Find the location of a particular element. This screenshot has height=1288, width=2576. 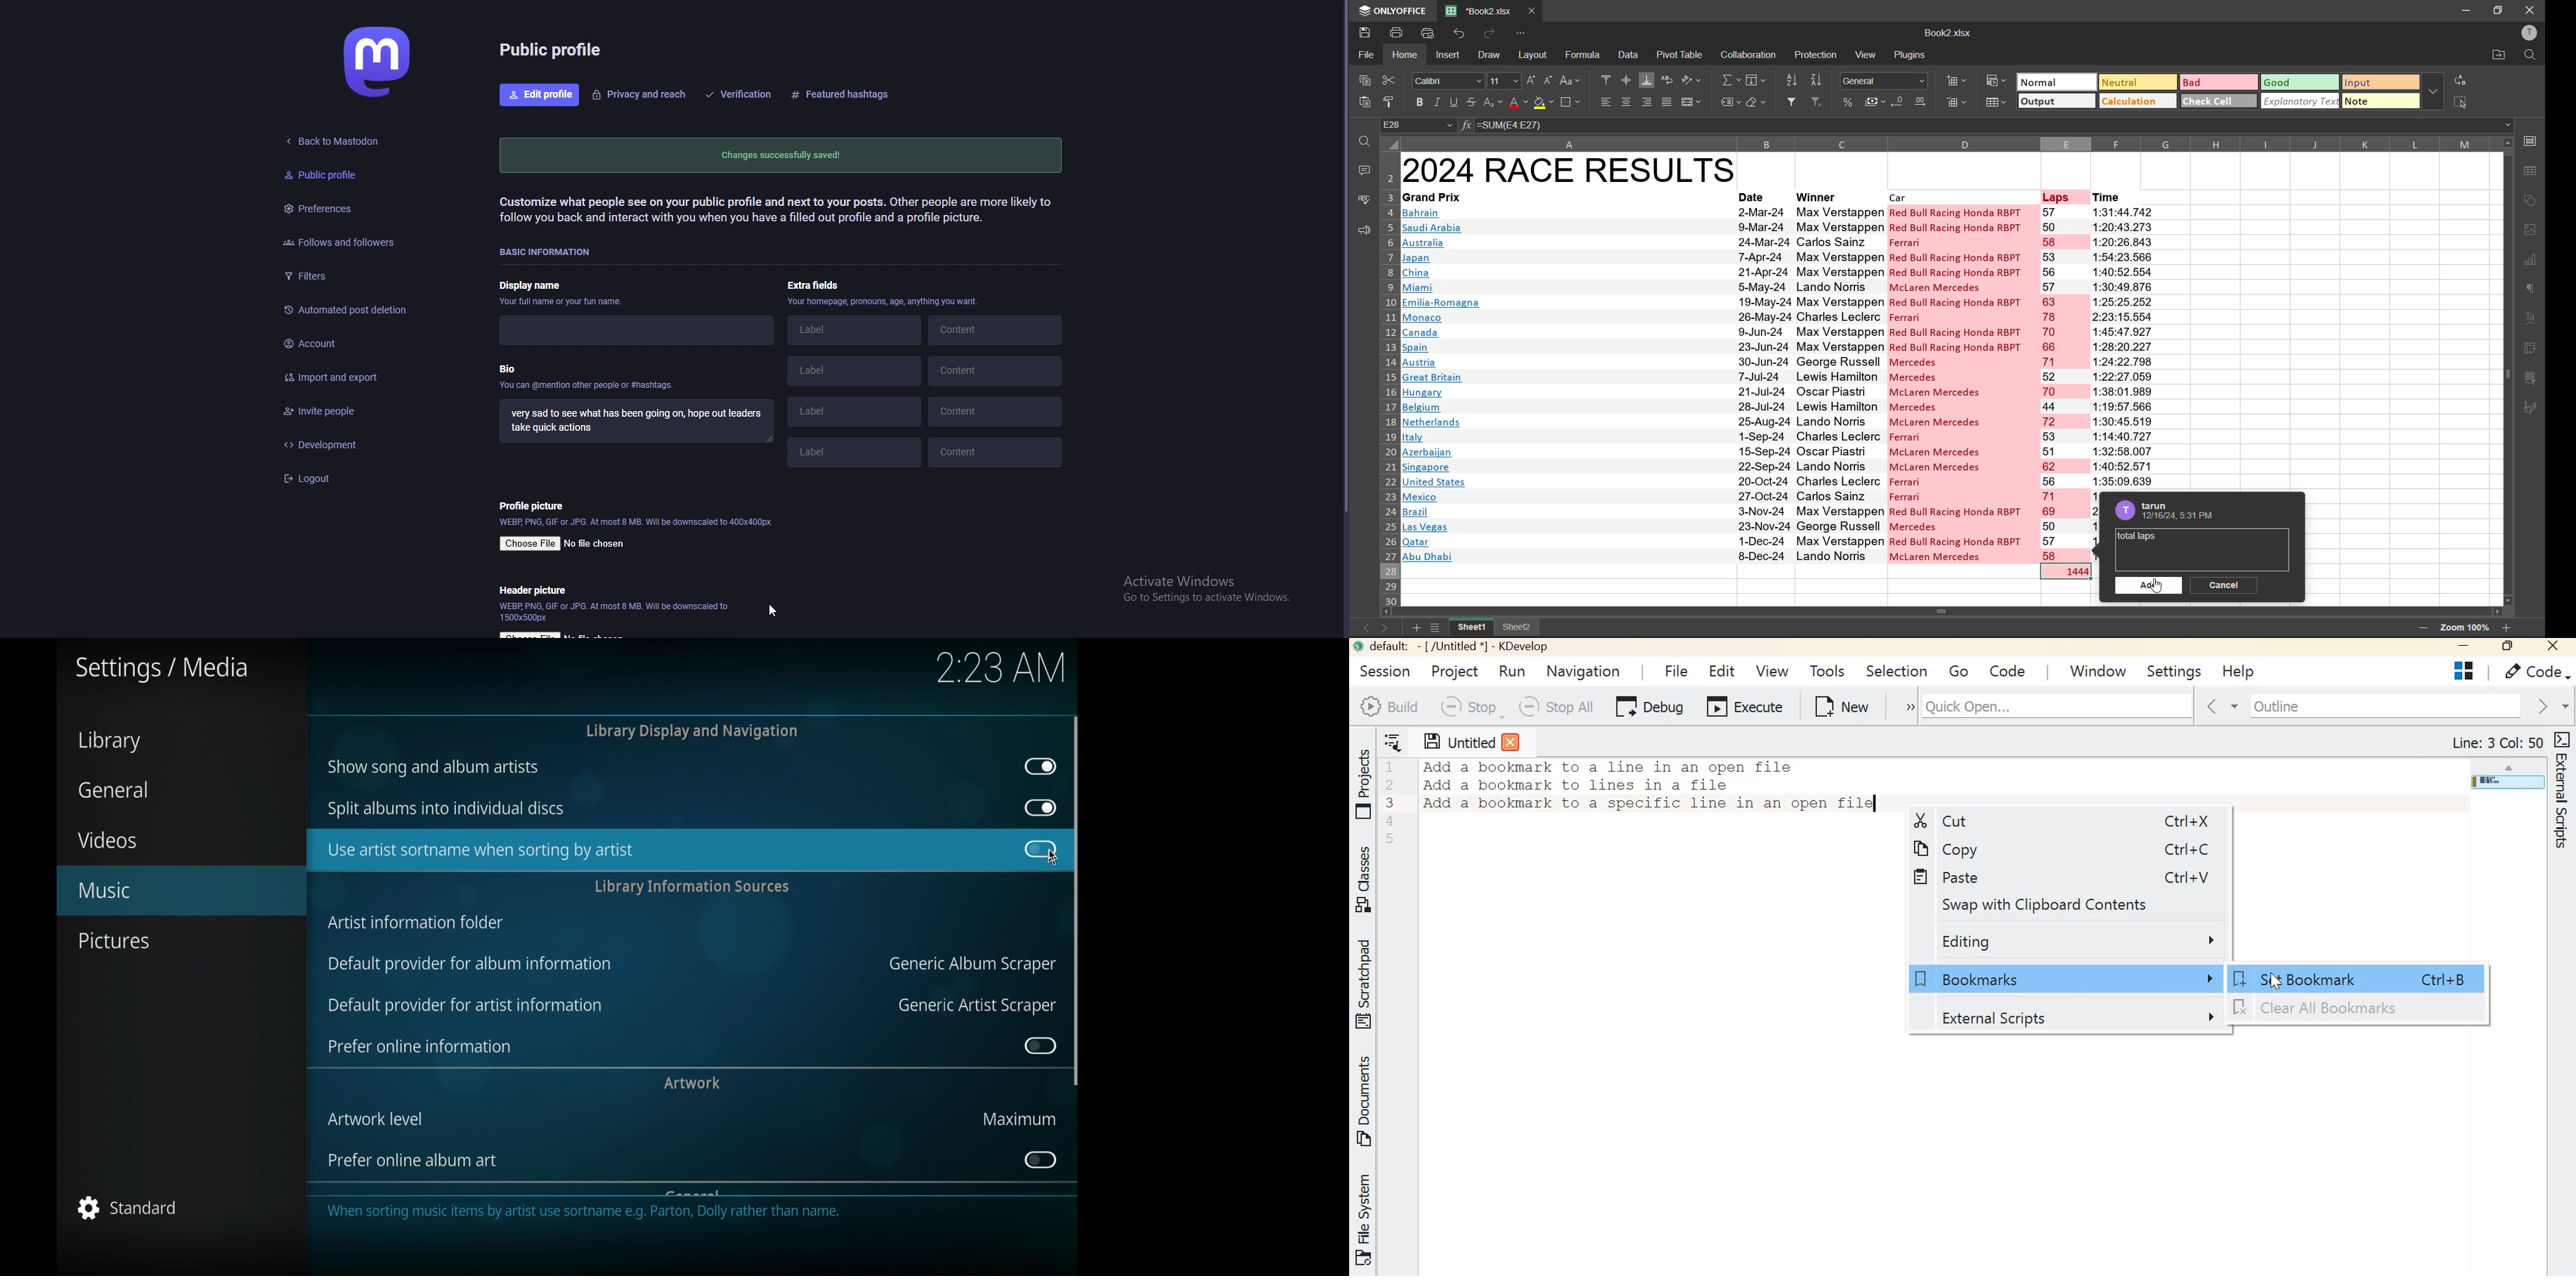

header picture is located at coordinates (532, 588).